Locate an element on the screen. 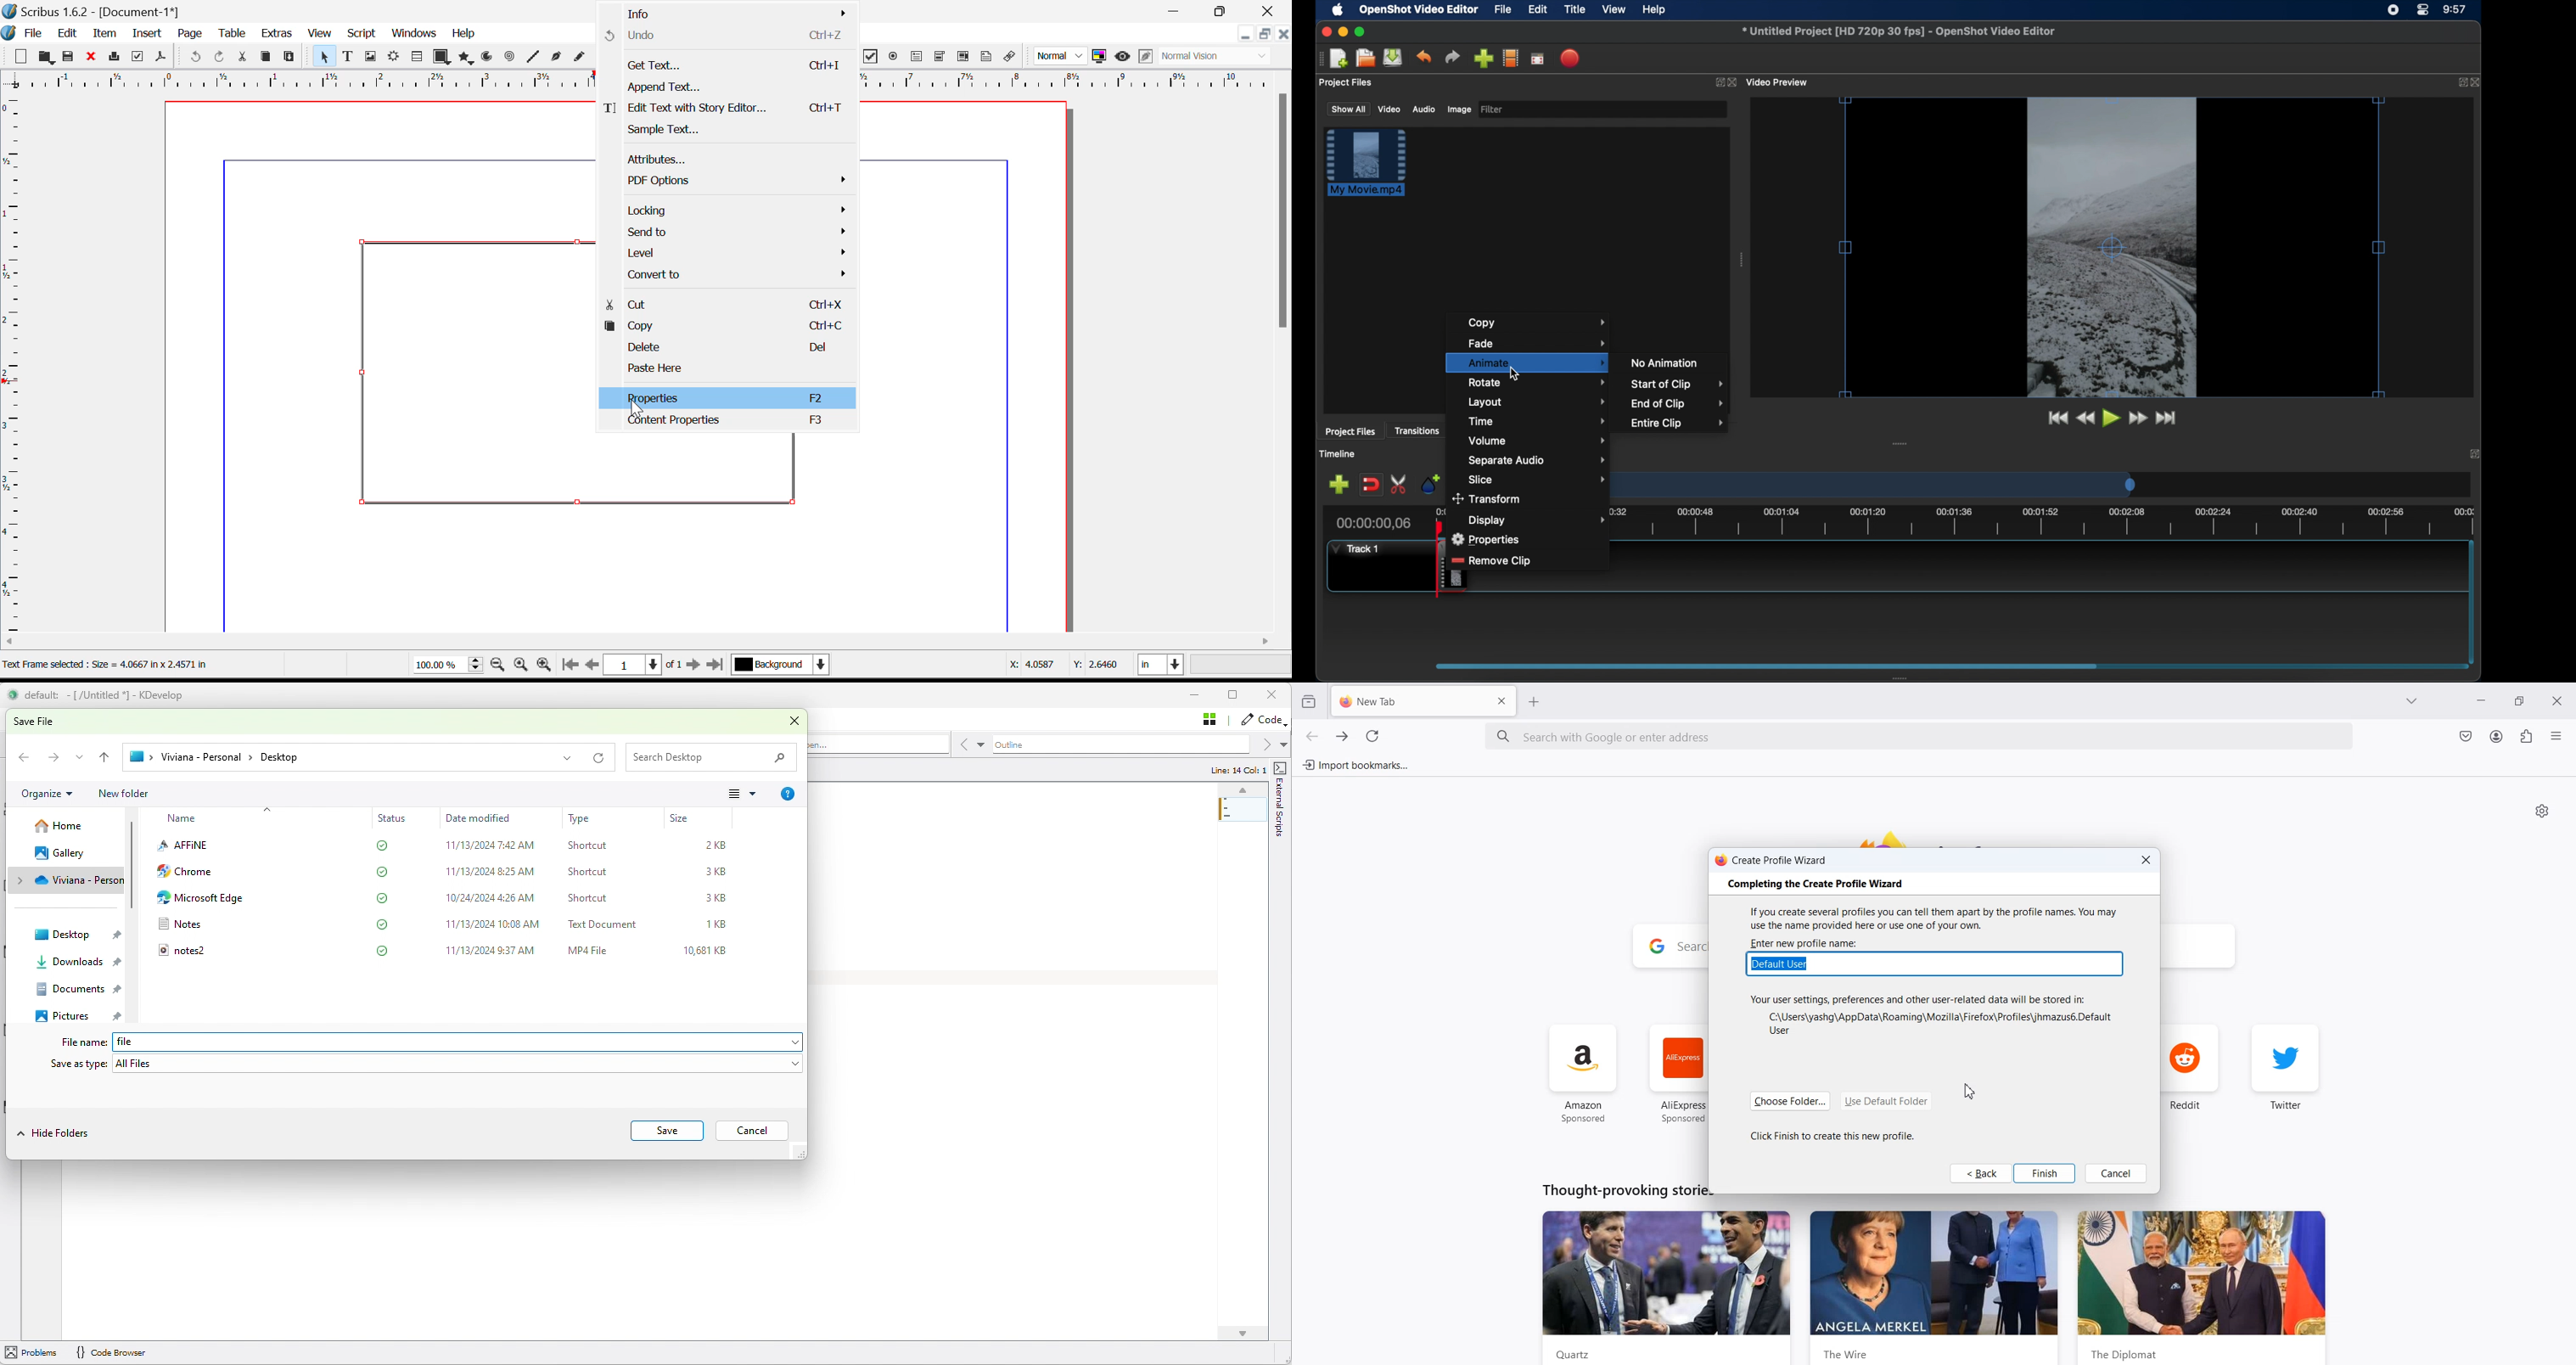 This screenshot has height=1372, width=2576. Link Annotation is located at coordinates (1009, 57).